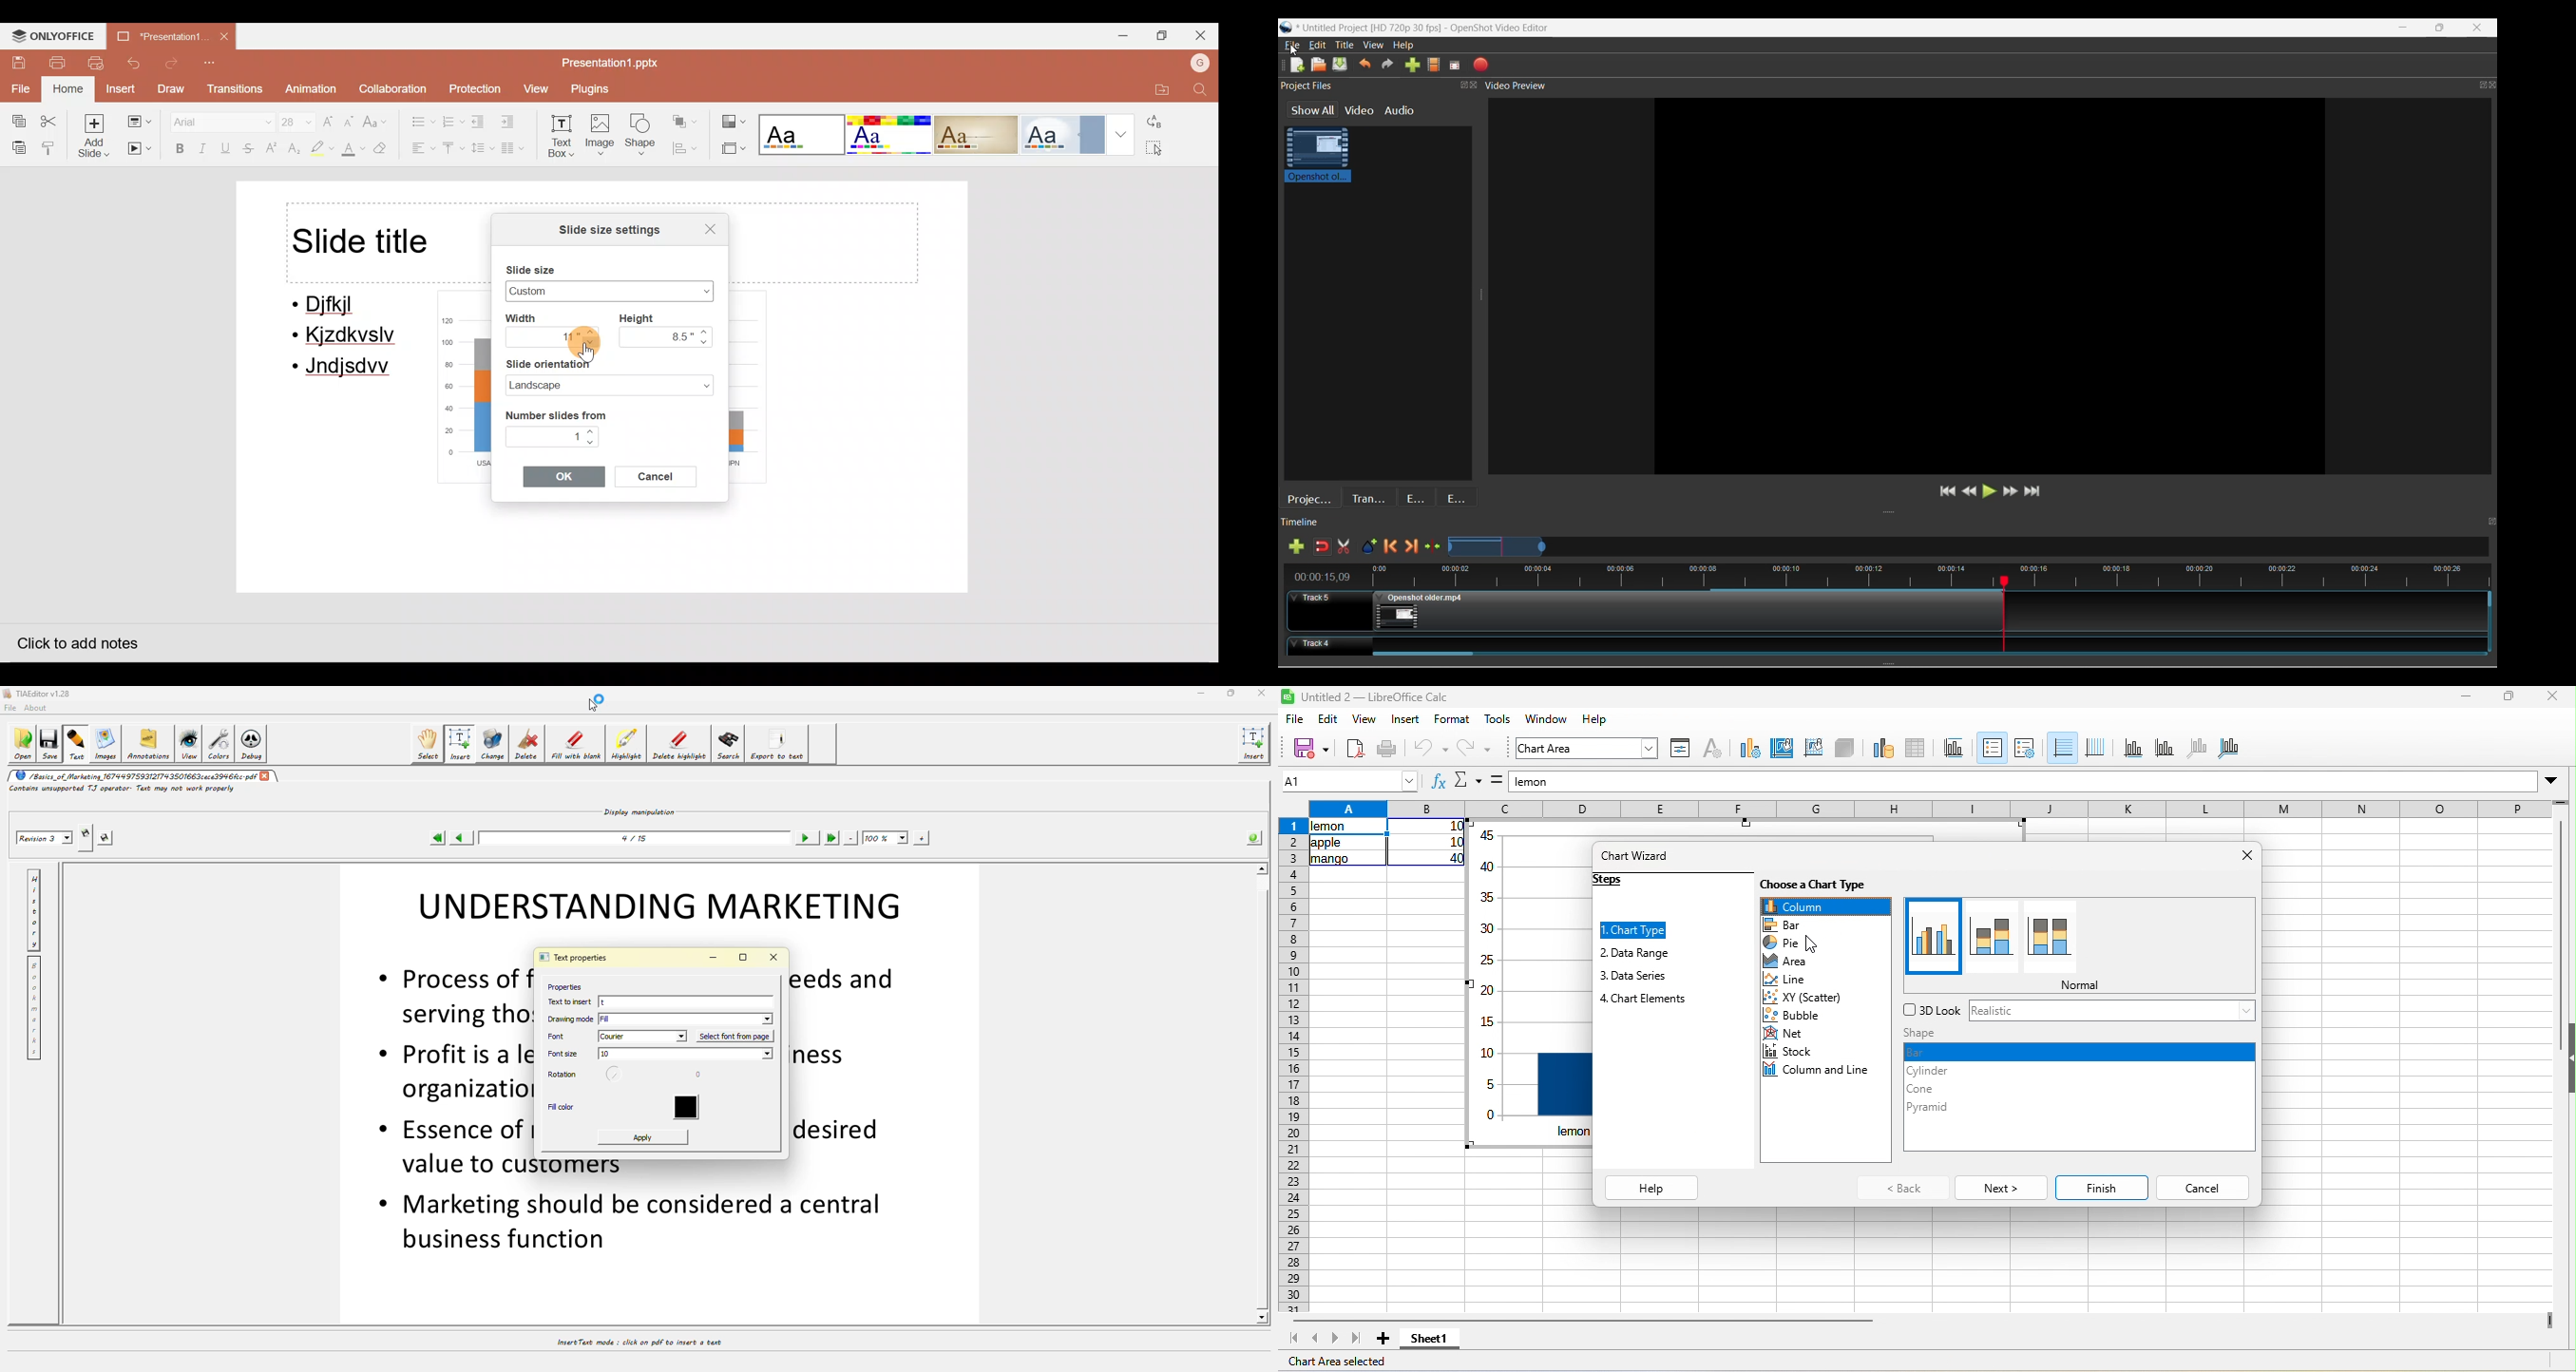 This screenshot has height=1372, width=2576. What do you see at coordinates (1787, 1034) in the screenshot?
I see `net` at bounding box center [1787, 1034].